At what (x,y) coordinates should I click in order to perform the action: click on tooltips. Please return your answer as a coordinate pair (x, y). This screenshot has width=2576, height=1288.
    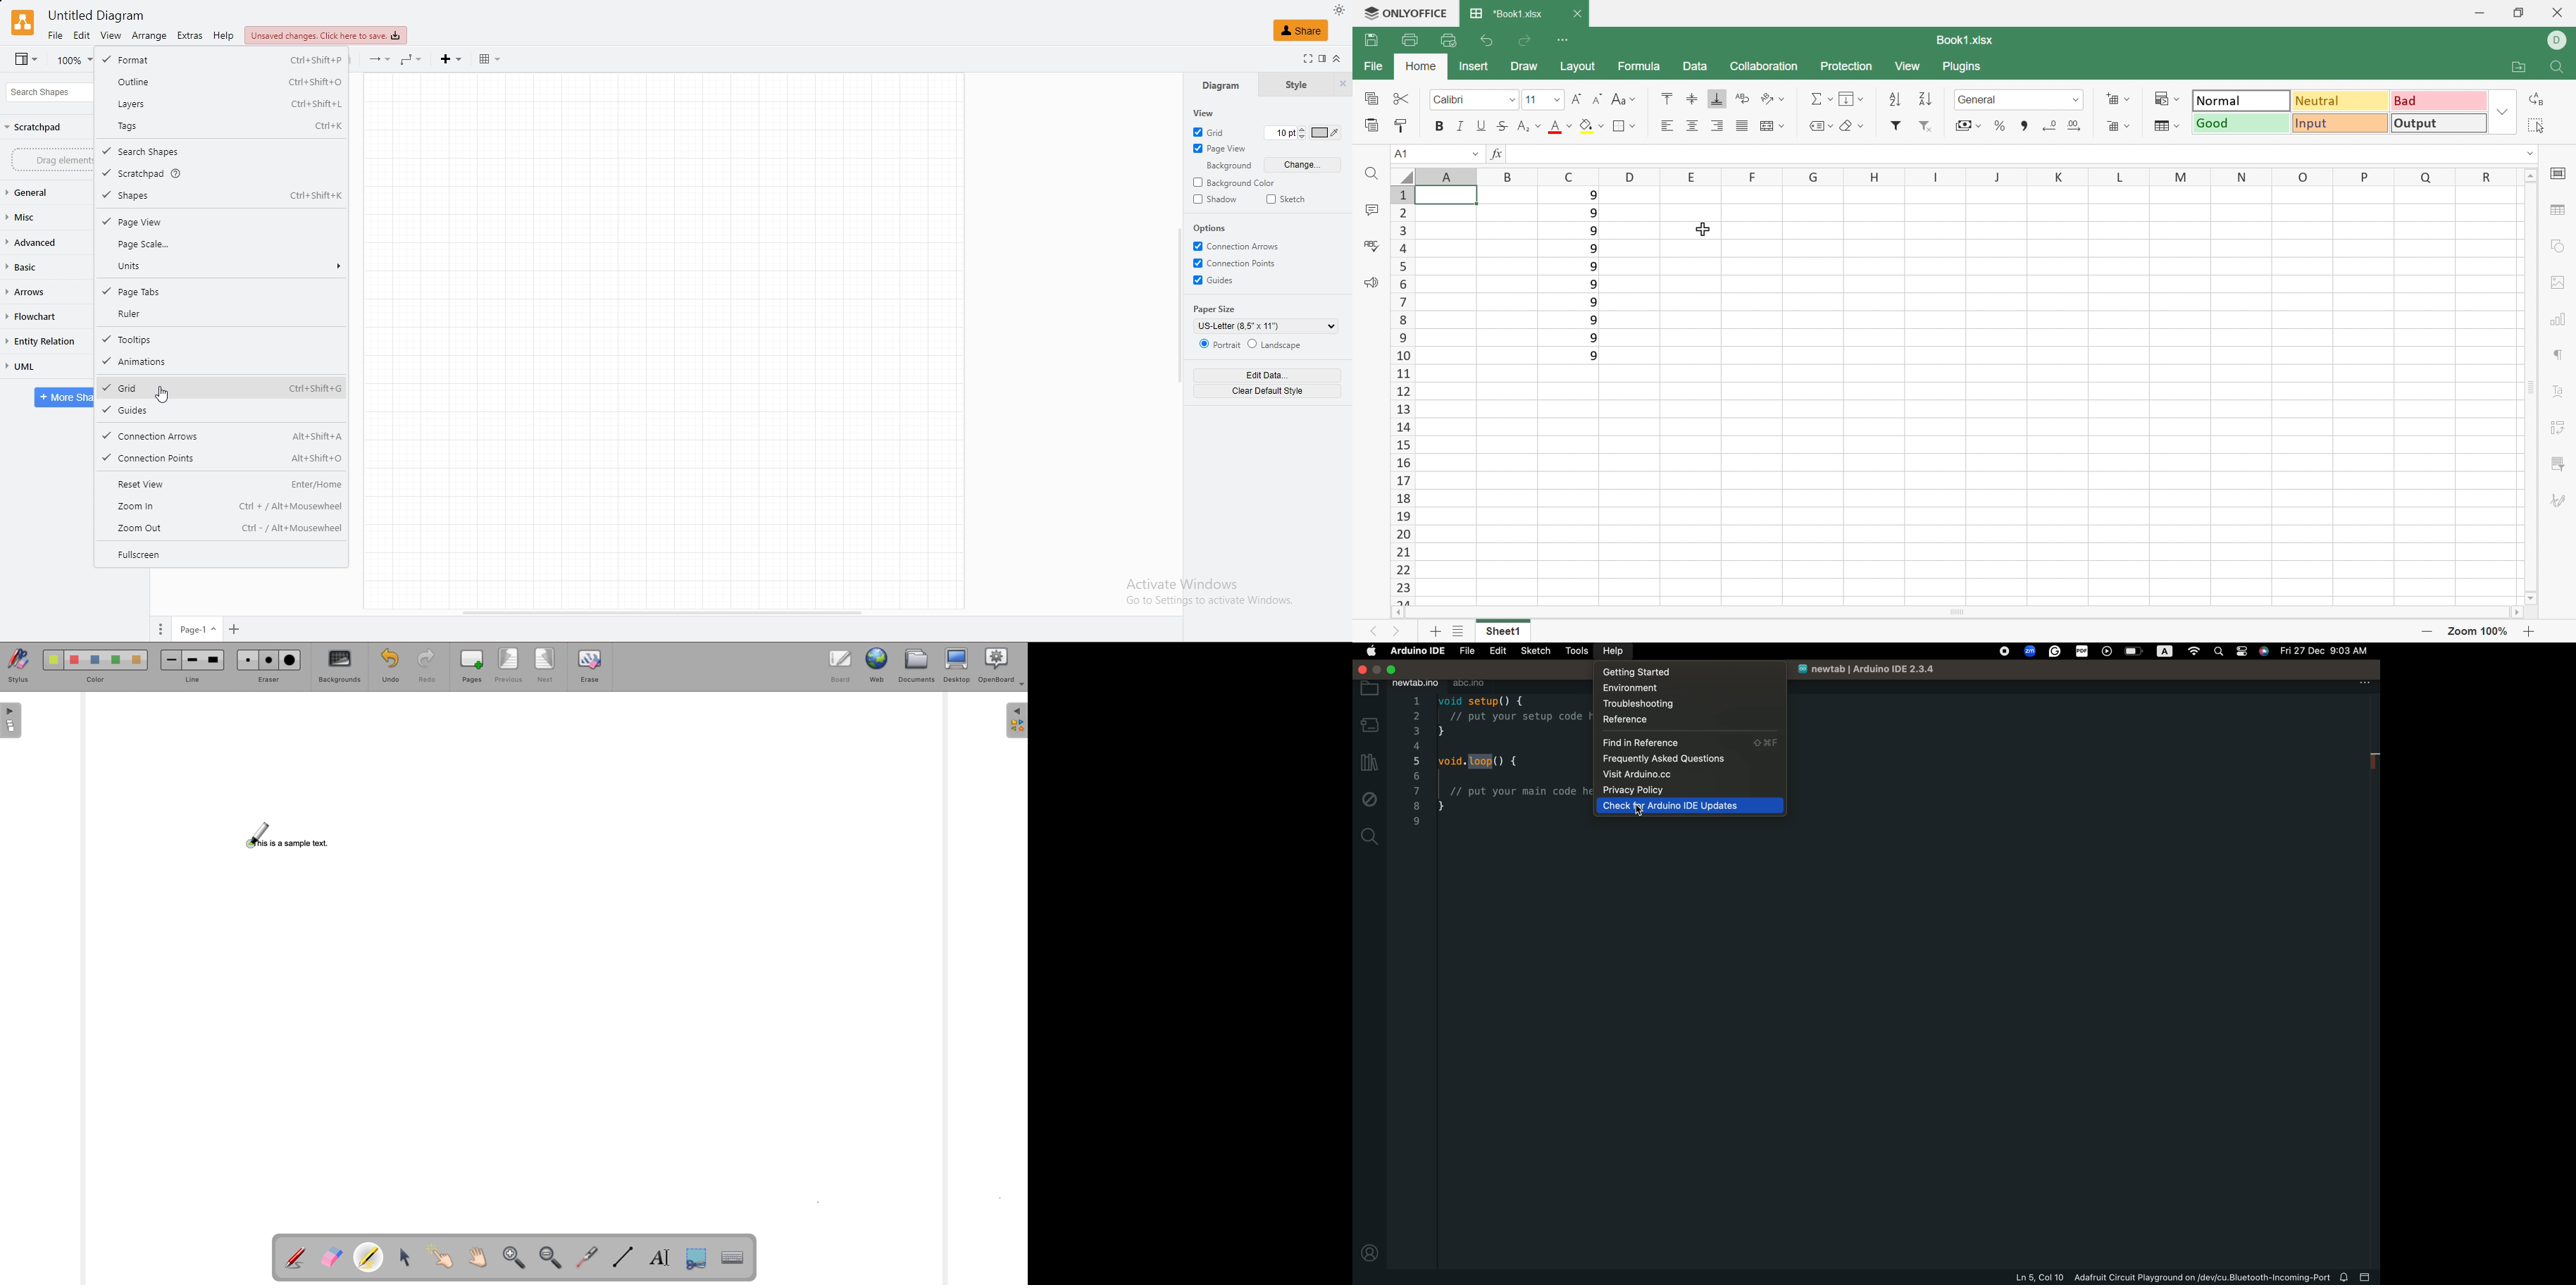
    Looking at the image, I should click on (221, 340).